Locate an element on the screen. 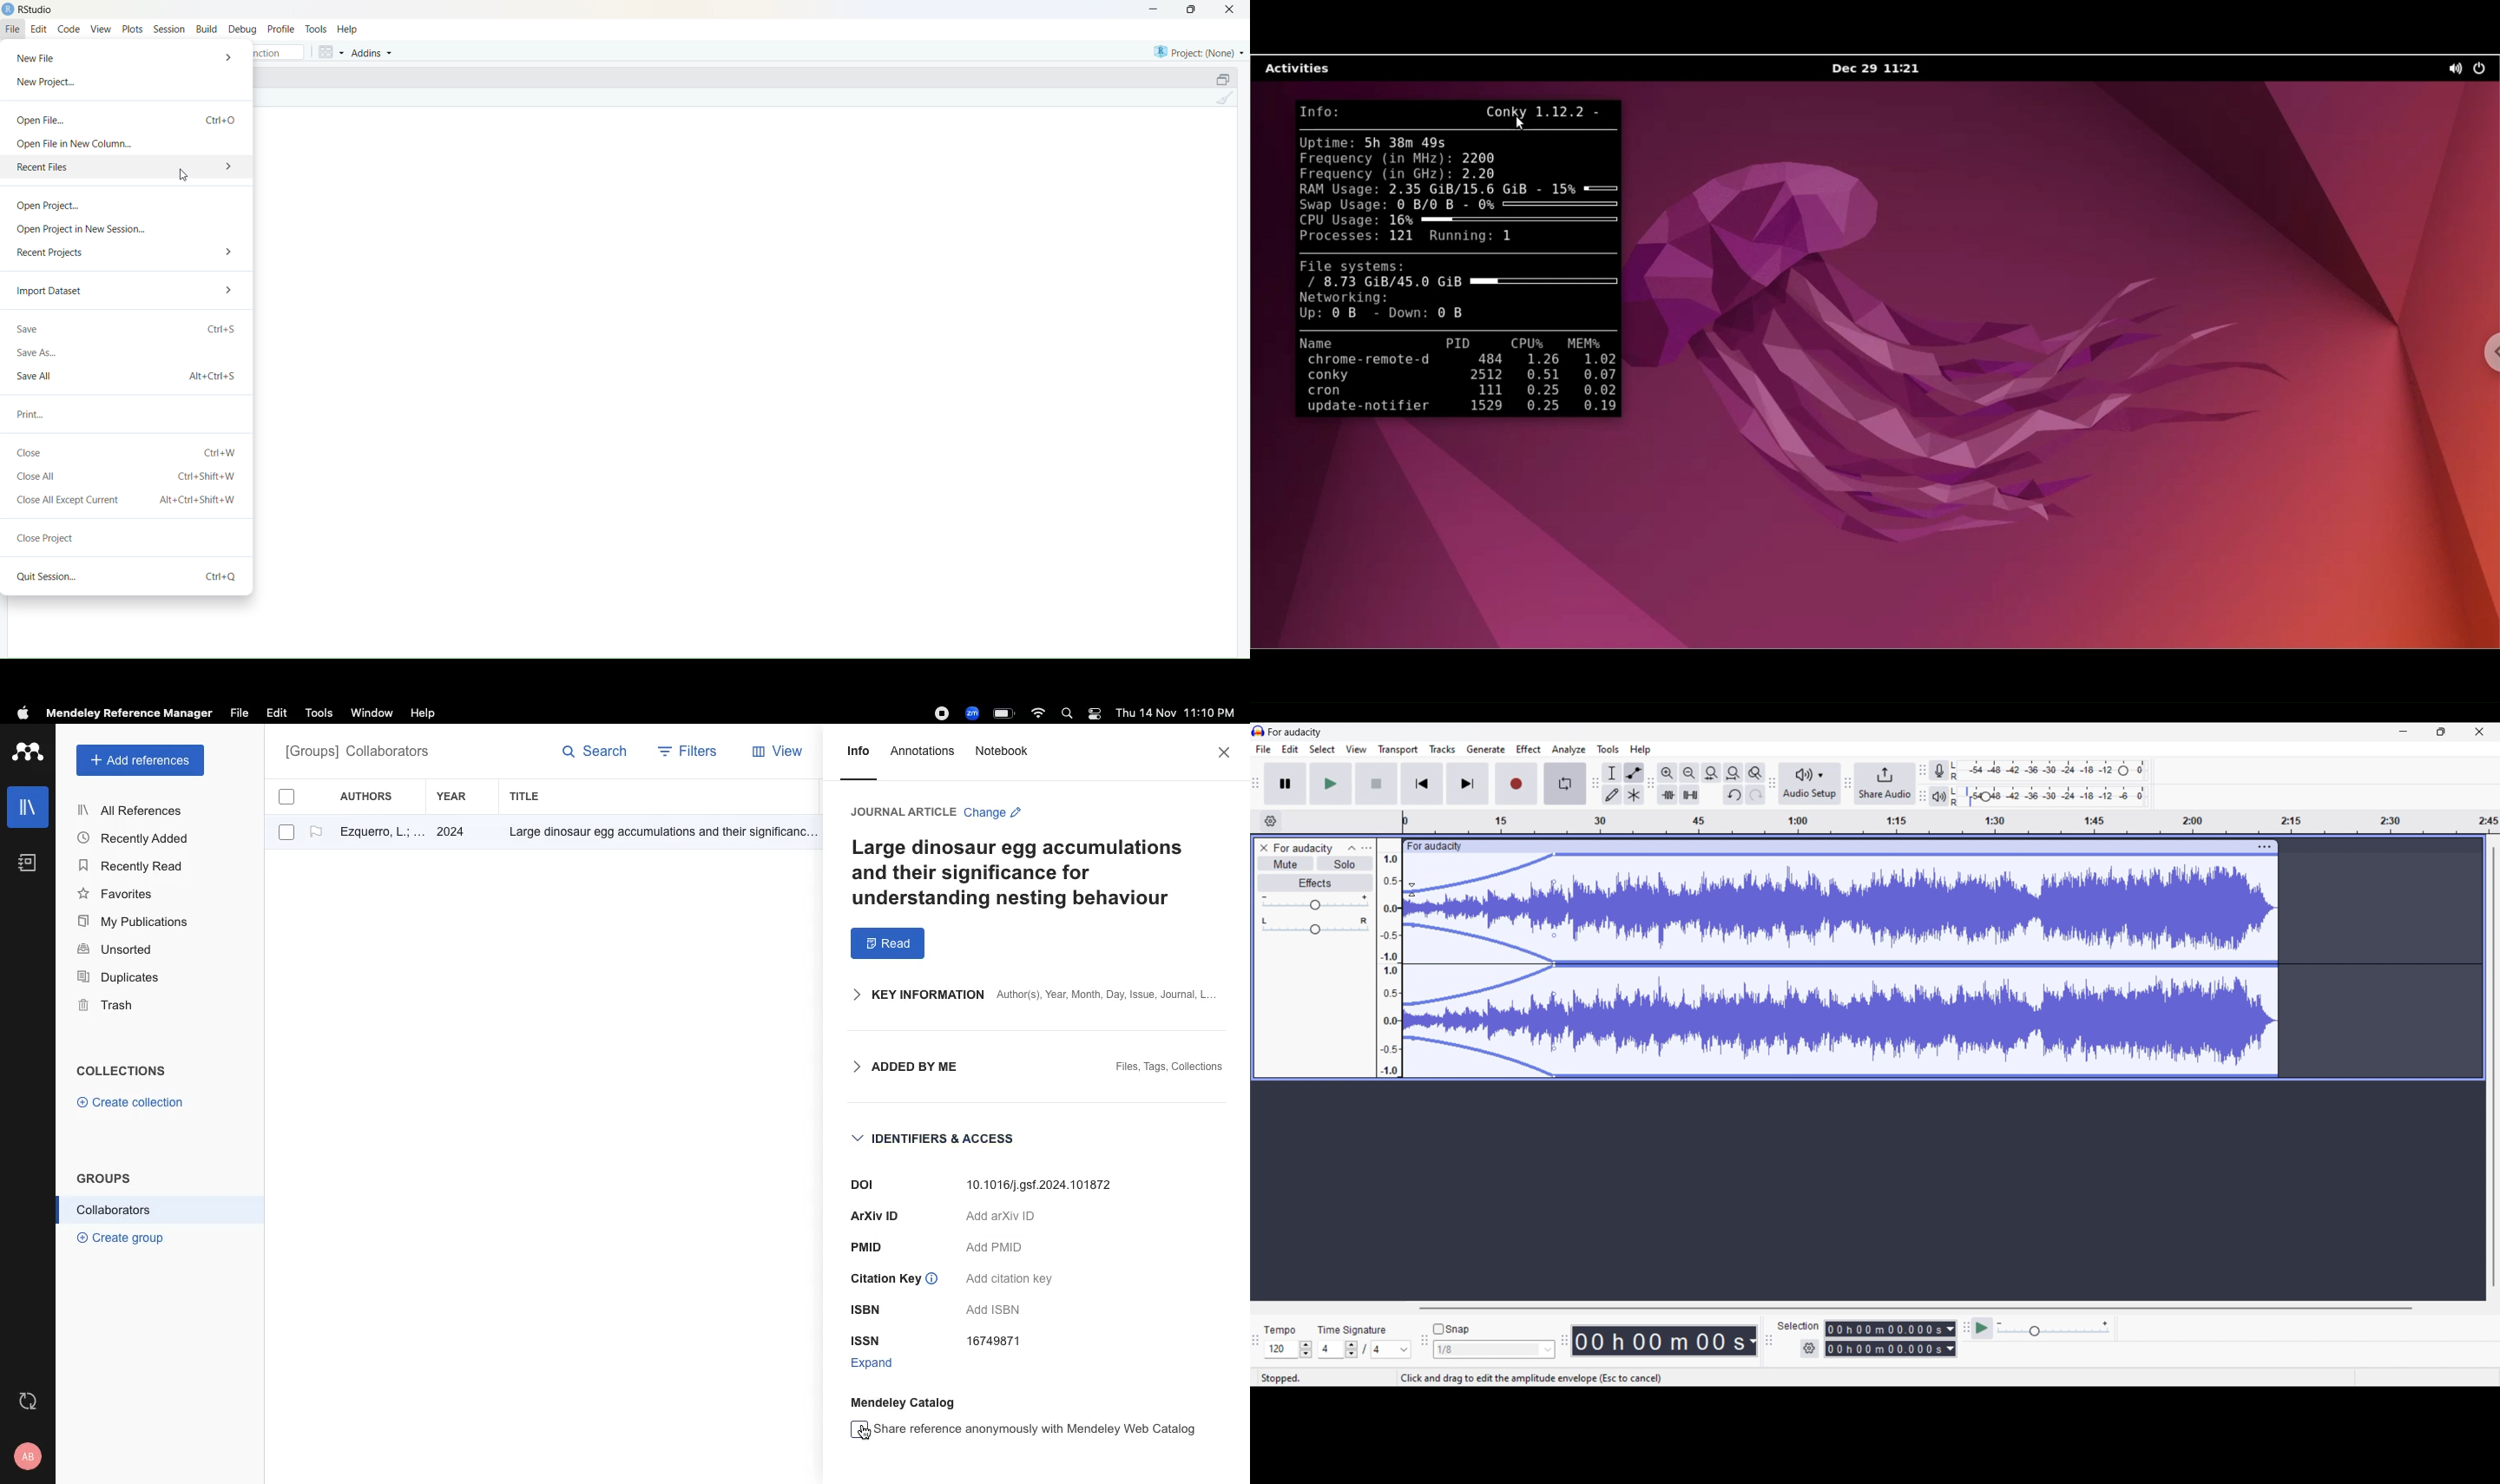 This screenshot has height=1484, width=2520. Save ctrl + s is located at coordinates (128, 327).